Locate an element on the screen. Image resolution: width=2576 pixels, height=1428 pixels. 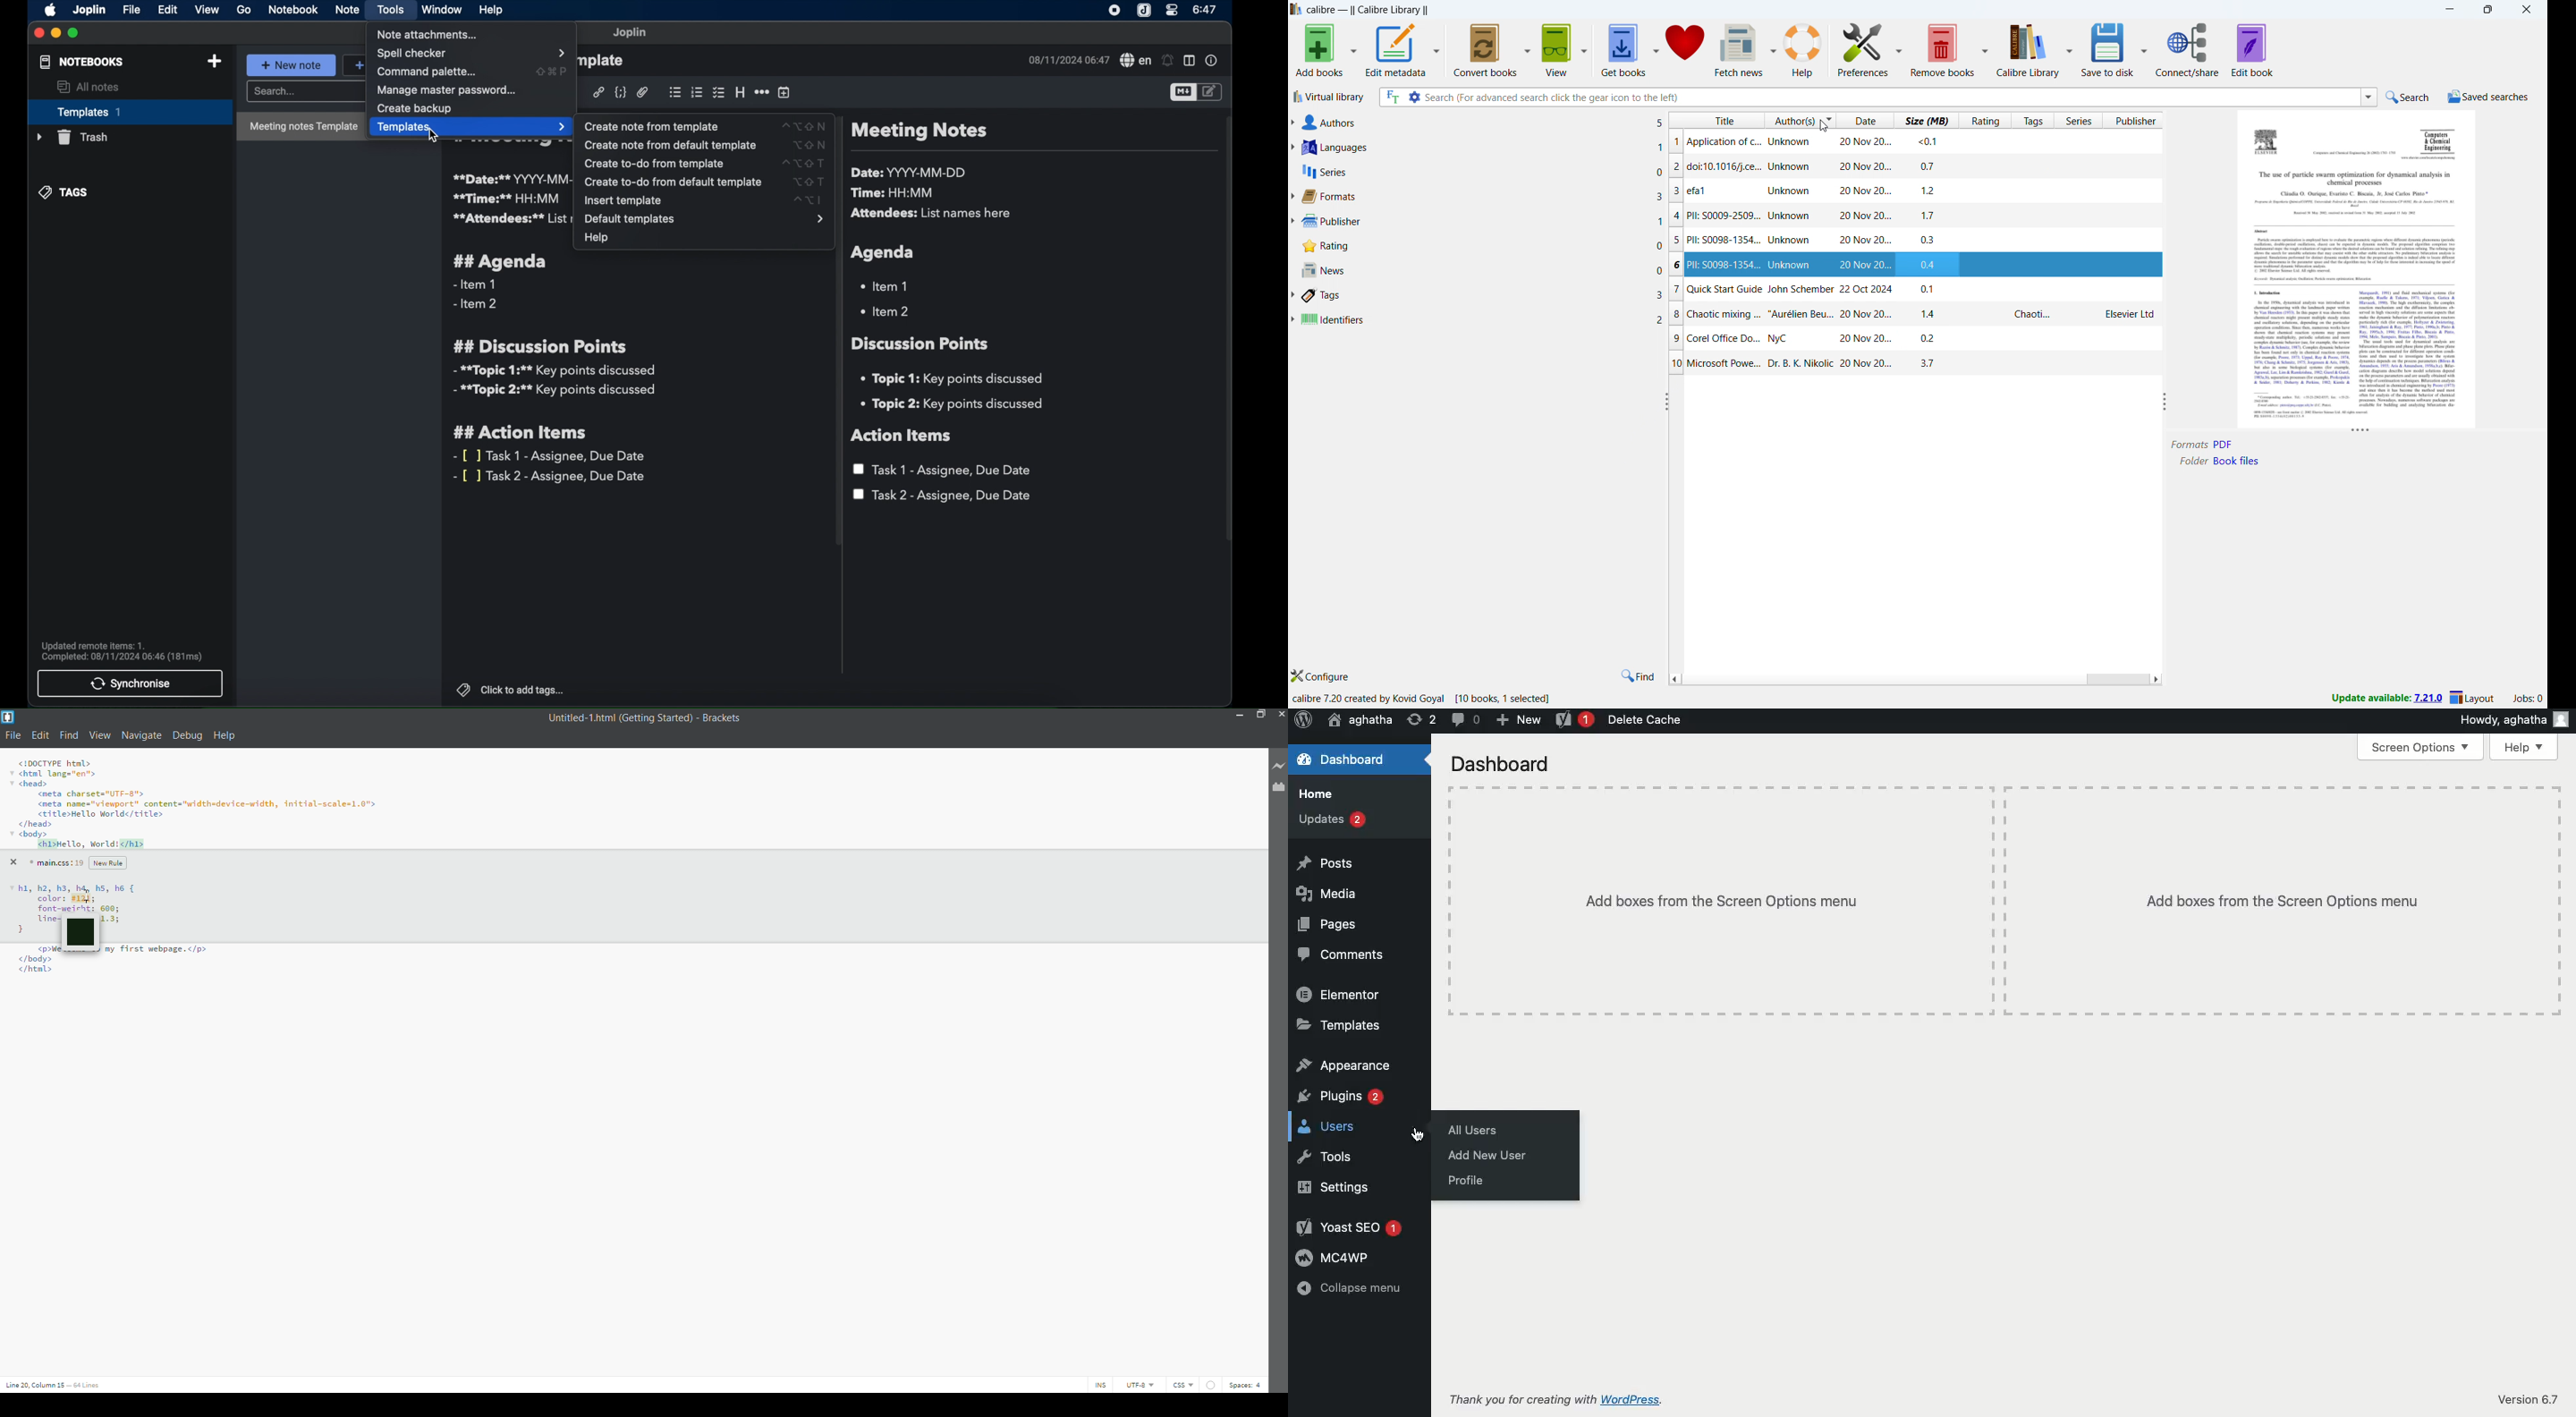
numbered list is located at coordinates (697, 92).